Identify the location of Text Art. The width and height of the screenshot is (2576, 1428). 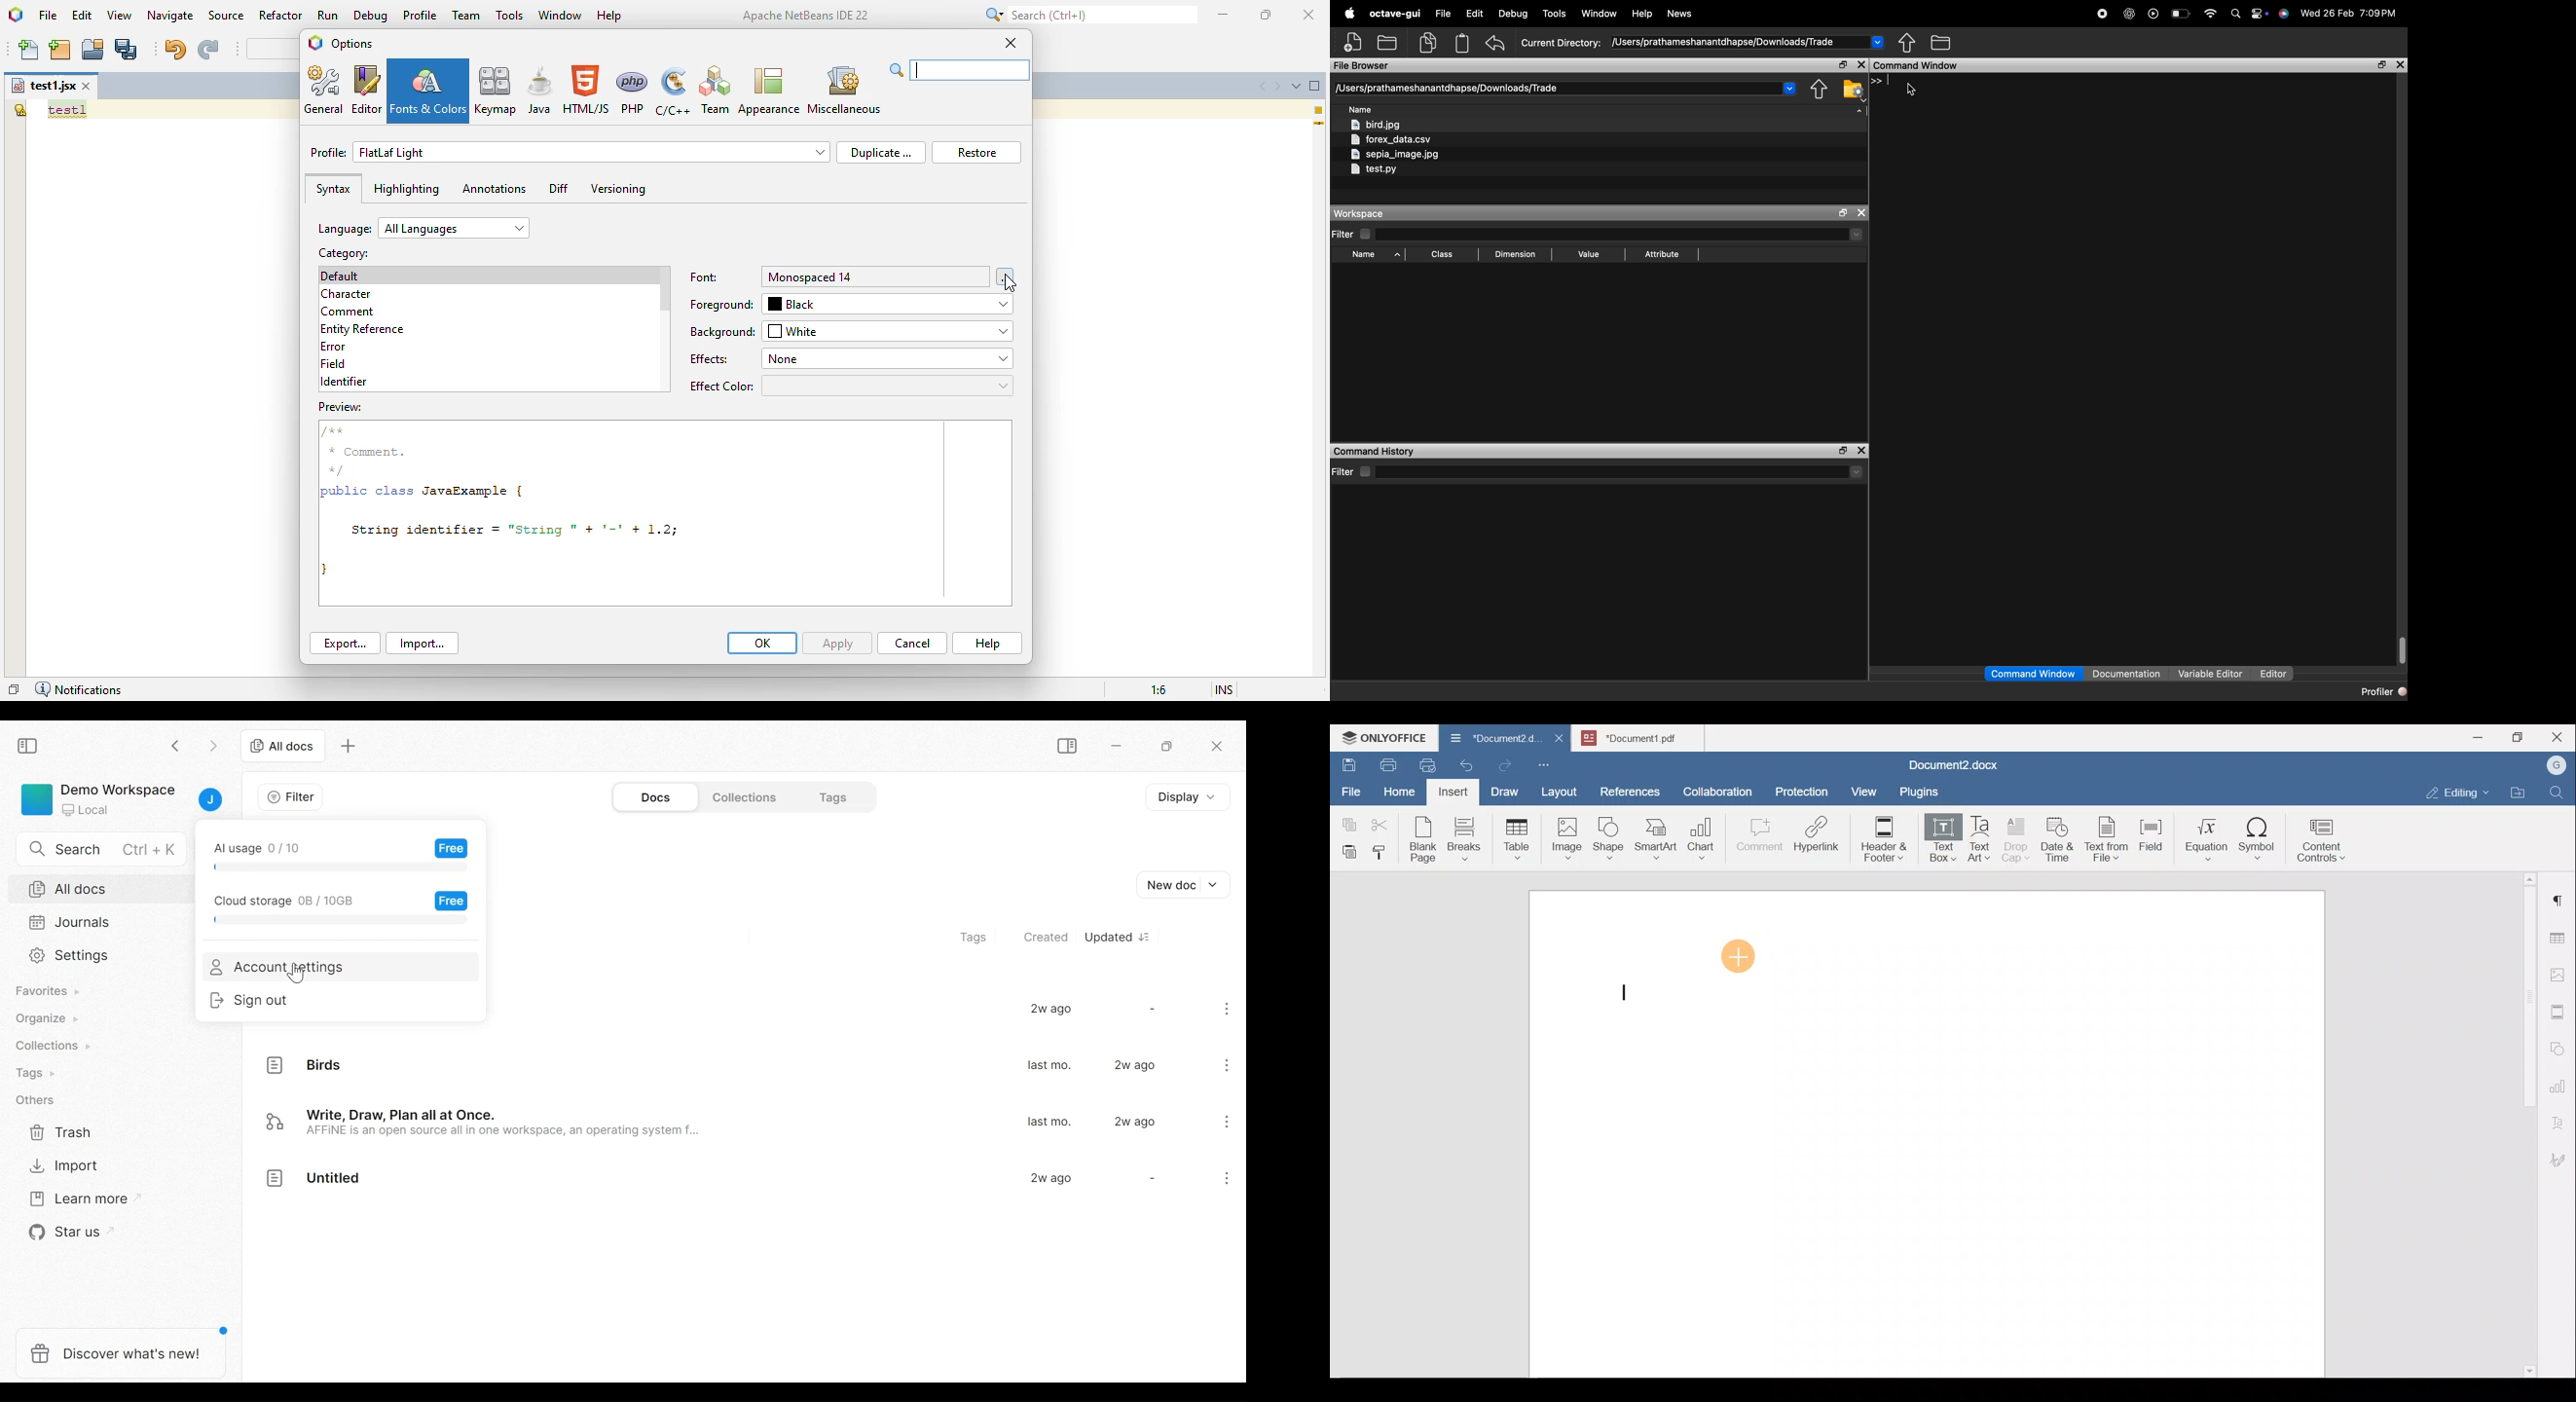
(1981, 839).